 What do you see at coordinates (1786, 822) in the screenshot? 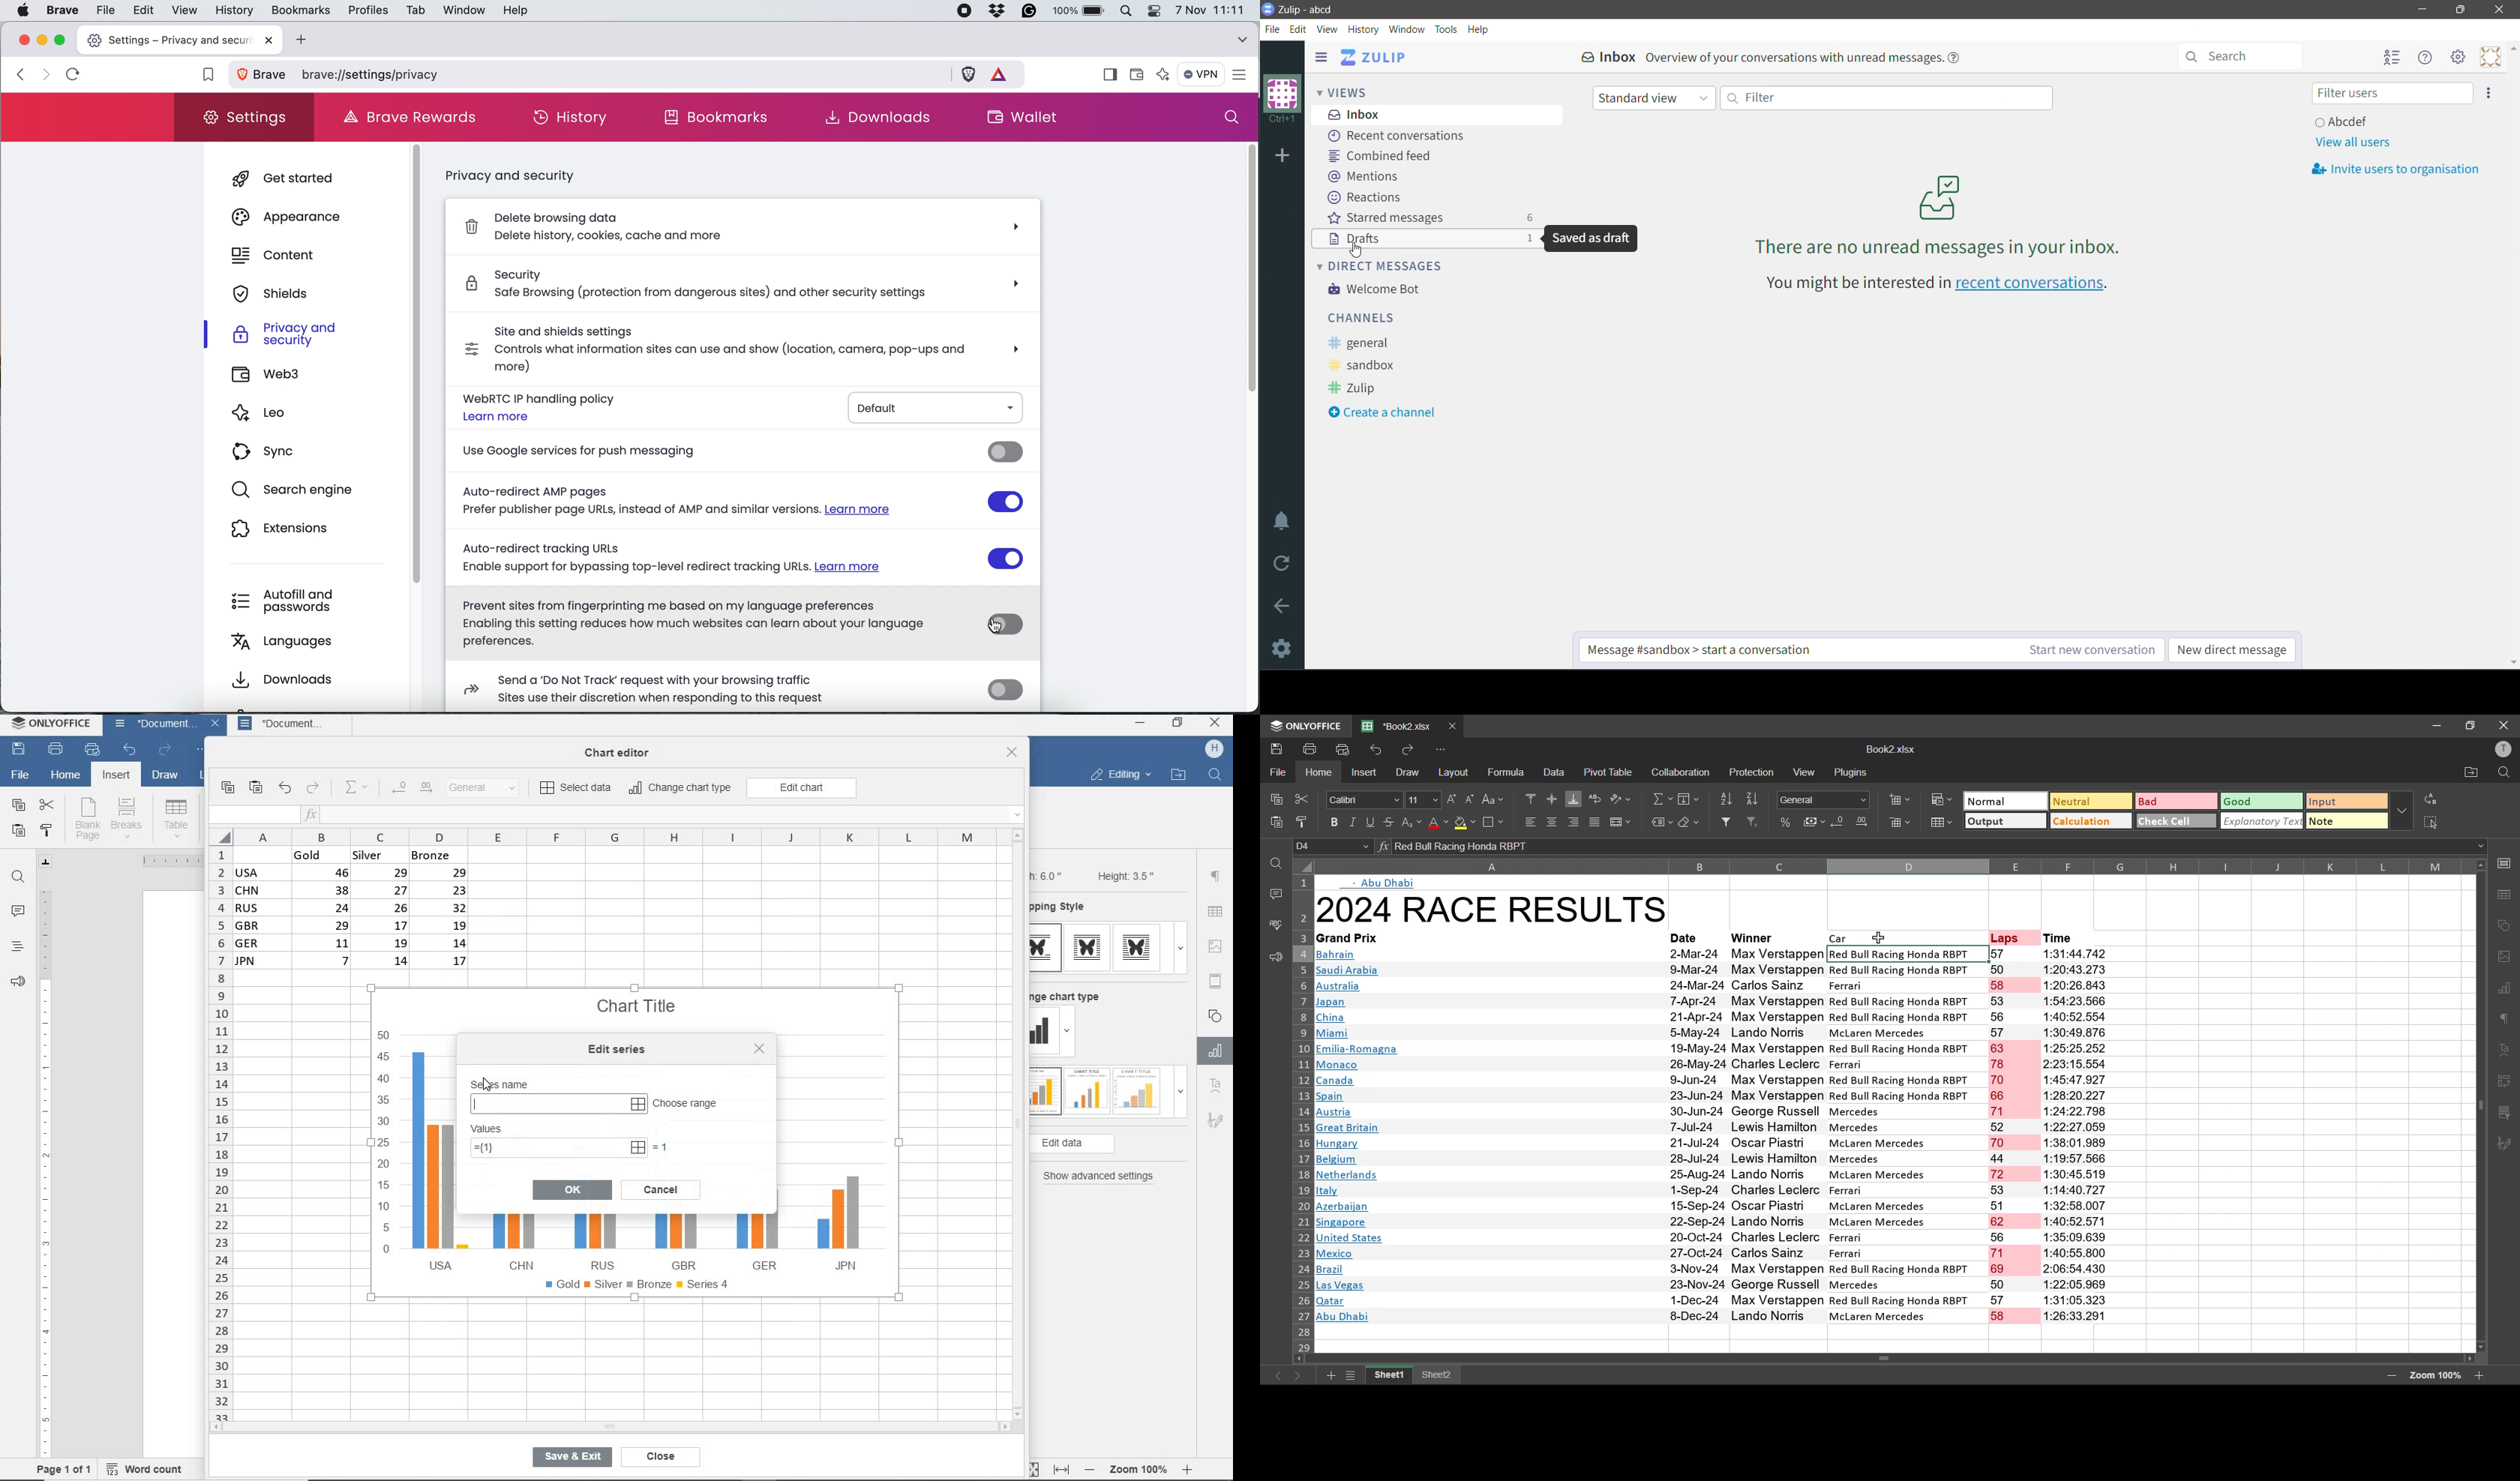
I see `percent` at bounding box center [1786, 822].